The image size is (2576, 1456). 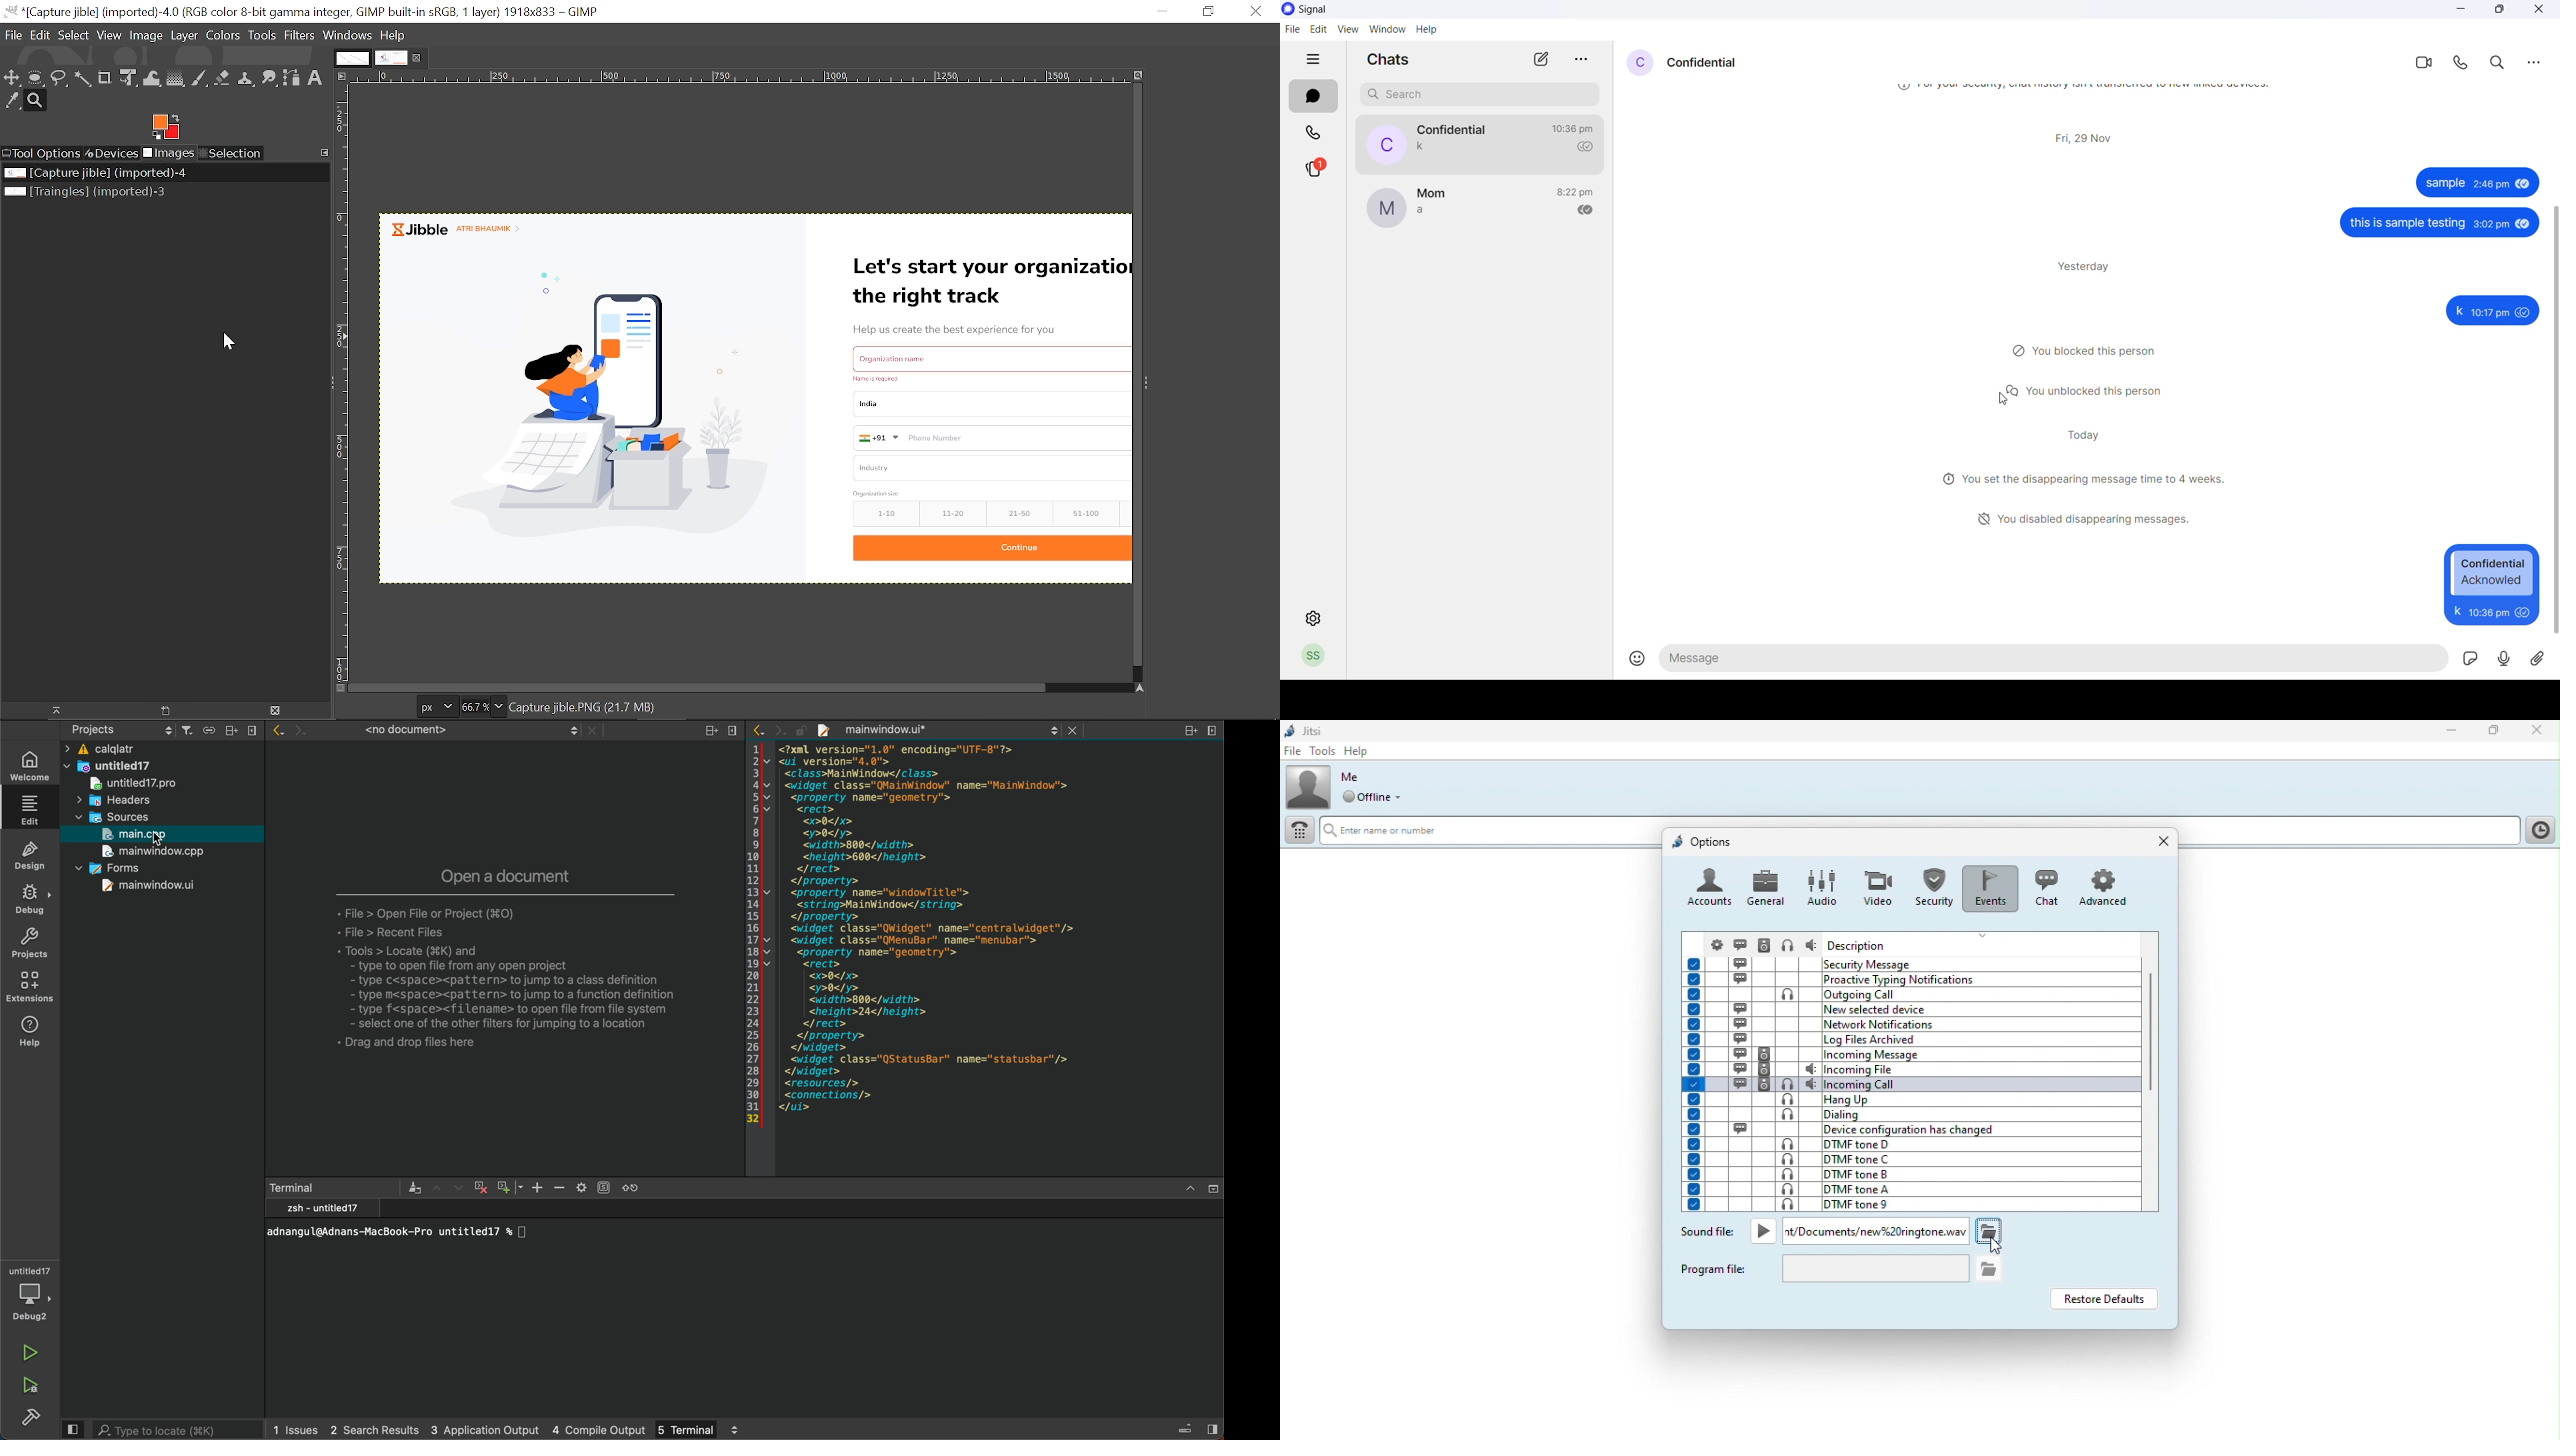 What do you see at coordinates (2541, 660) in the screenshot?
I see `share attachment` at bounding box center [2541, 660].